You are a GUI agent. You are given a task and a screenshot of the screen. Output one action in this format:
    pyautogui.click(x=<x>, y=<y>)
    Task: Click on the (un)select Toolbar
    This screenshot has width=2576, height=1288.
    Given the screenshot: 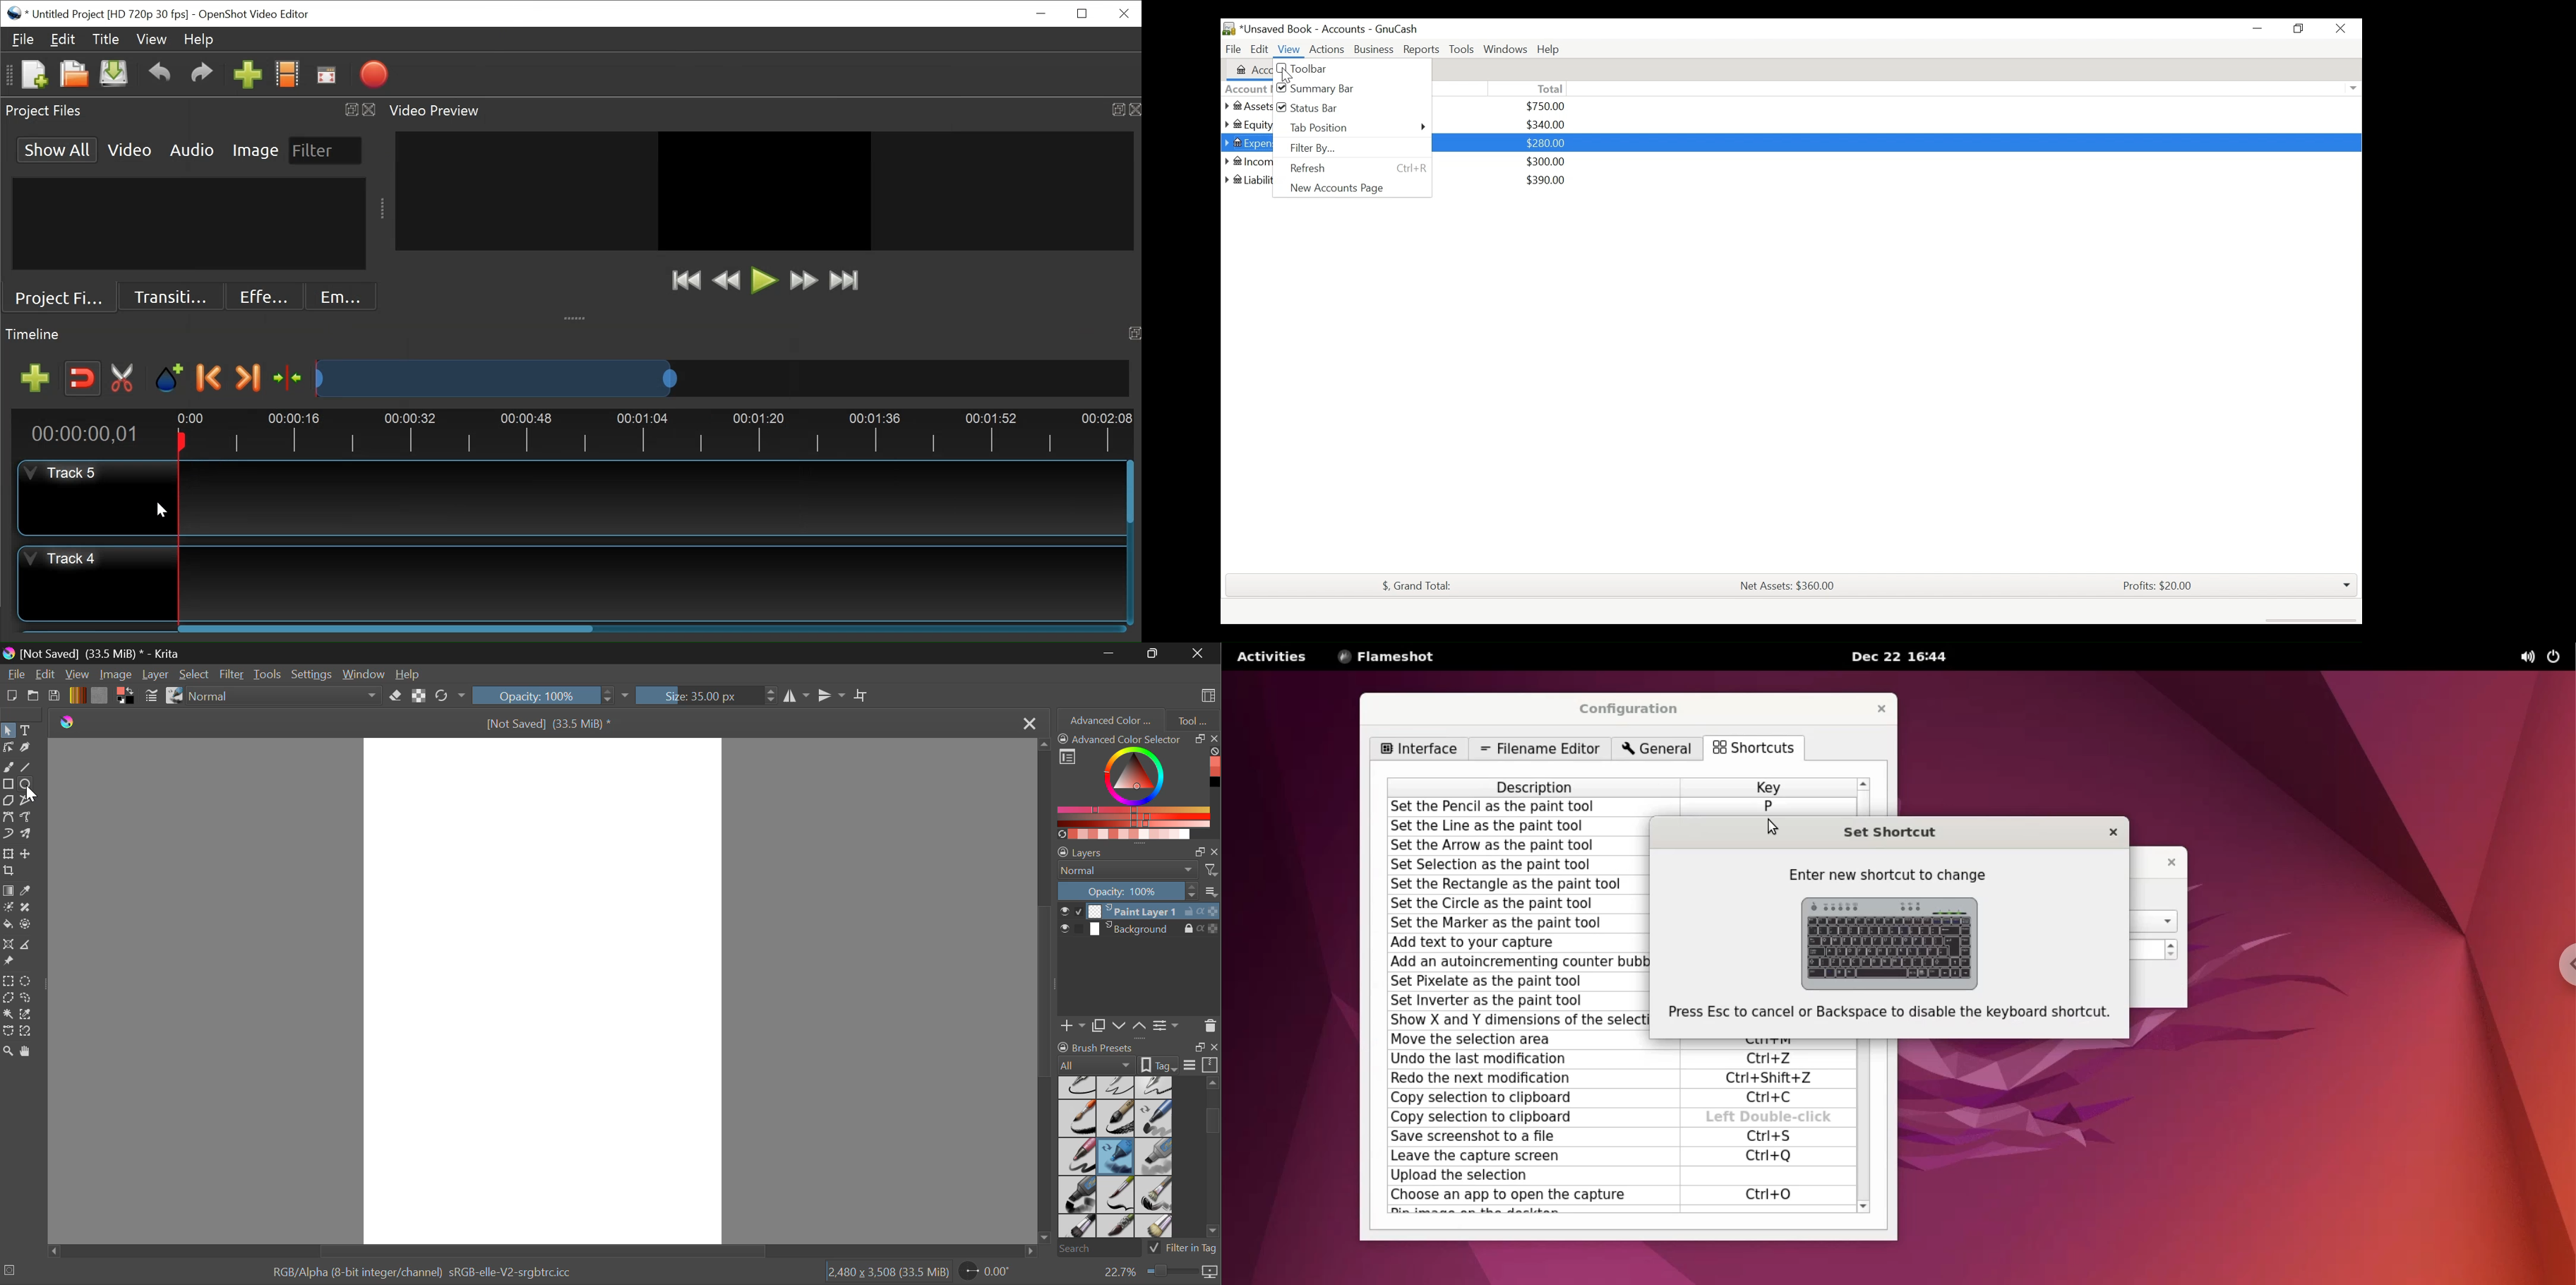 What is the action you would take?
    pyautogui.click(x=1352, y=68)
    